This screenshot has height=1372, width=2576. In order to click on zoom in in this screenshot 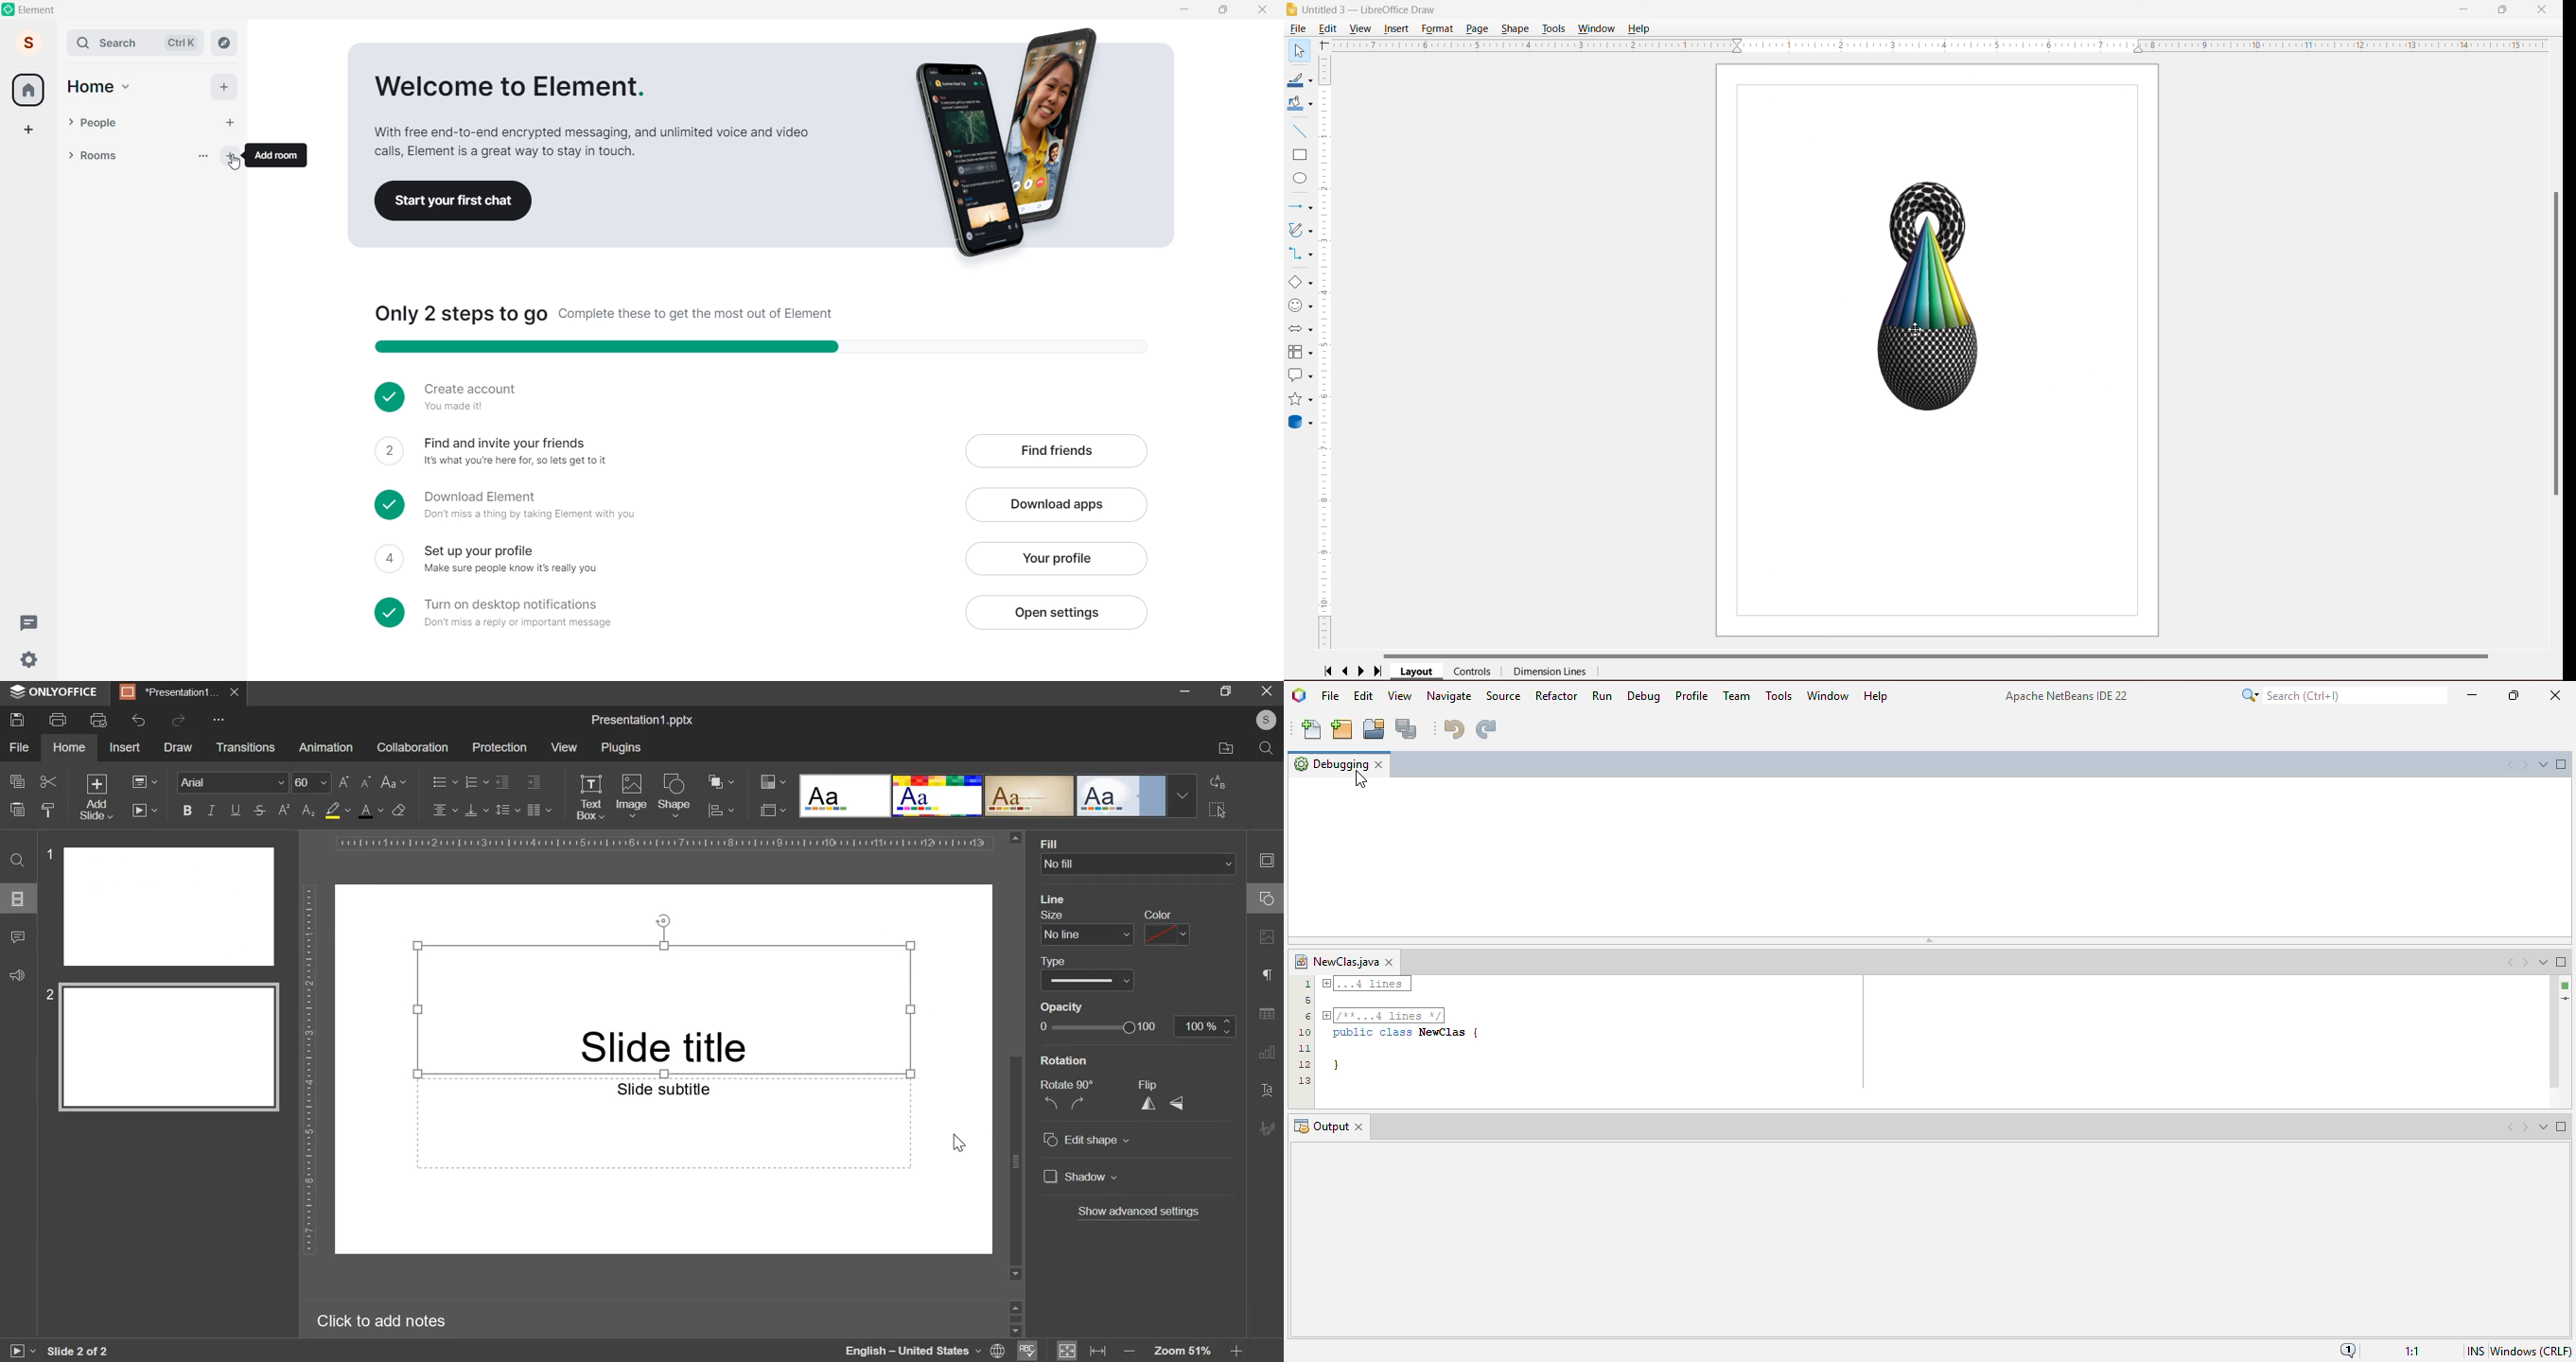, I will do `click(1235, 1351)`.